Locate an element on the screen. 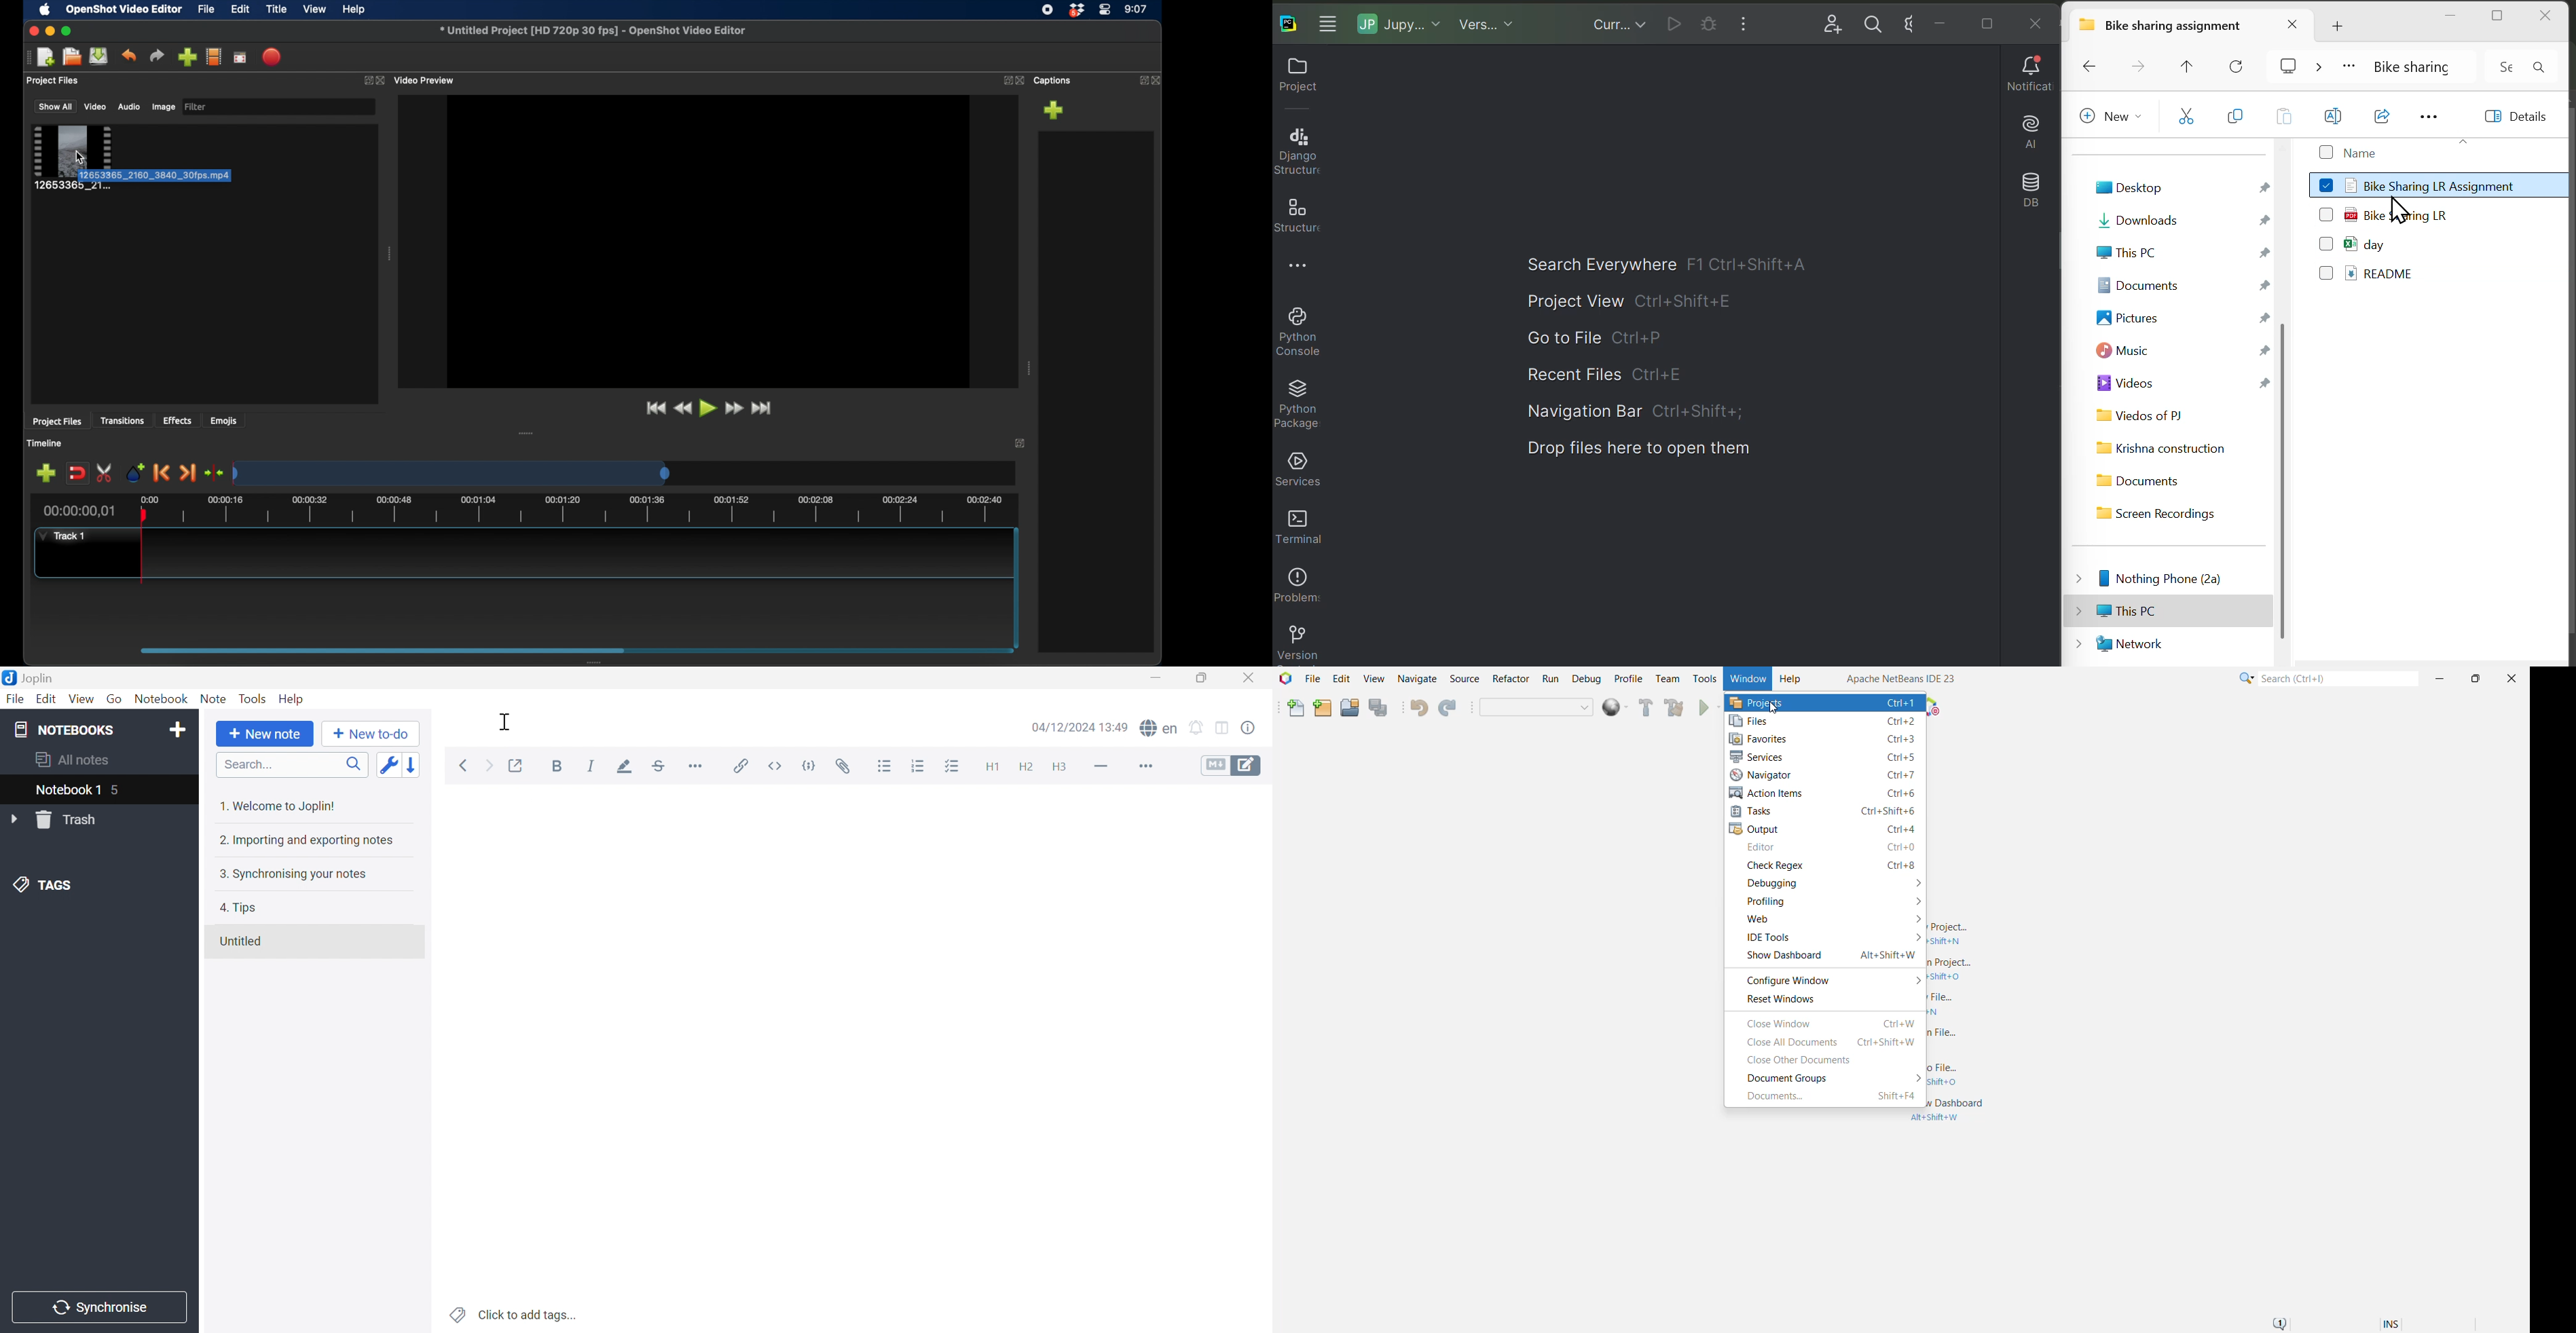  Drop Down is located at coordinates (15, 820).